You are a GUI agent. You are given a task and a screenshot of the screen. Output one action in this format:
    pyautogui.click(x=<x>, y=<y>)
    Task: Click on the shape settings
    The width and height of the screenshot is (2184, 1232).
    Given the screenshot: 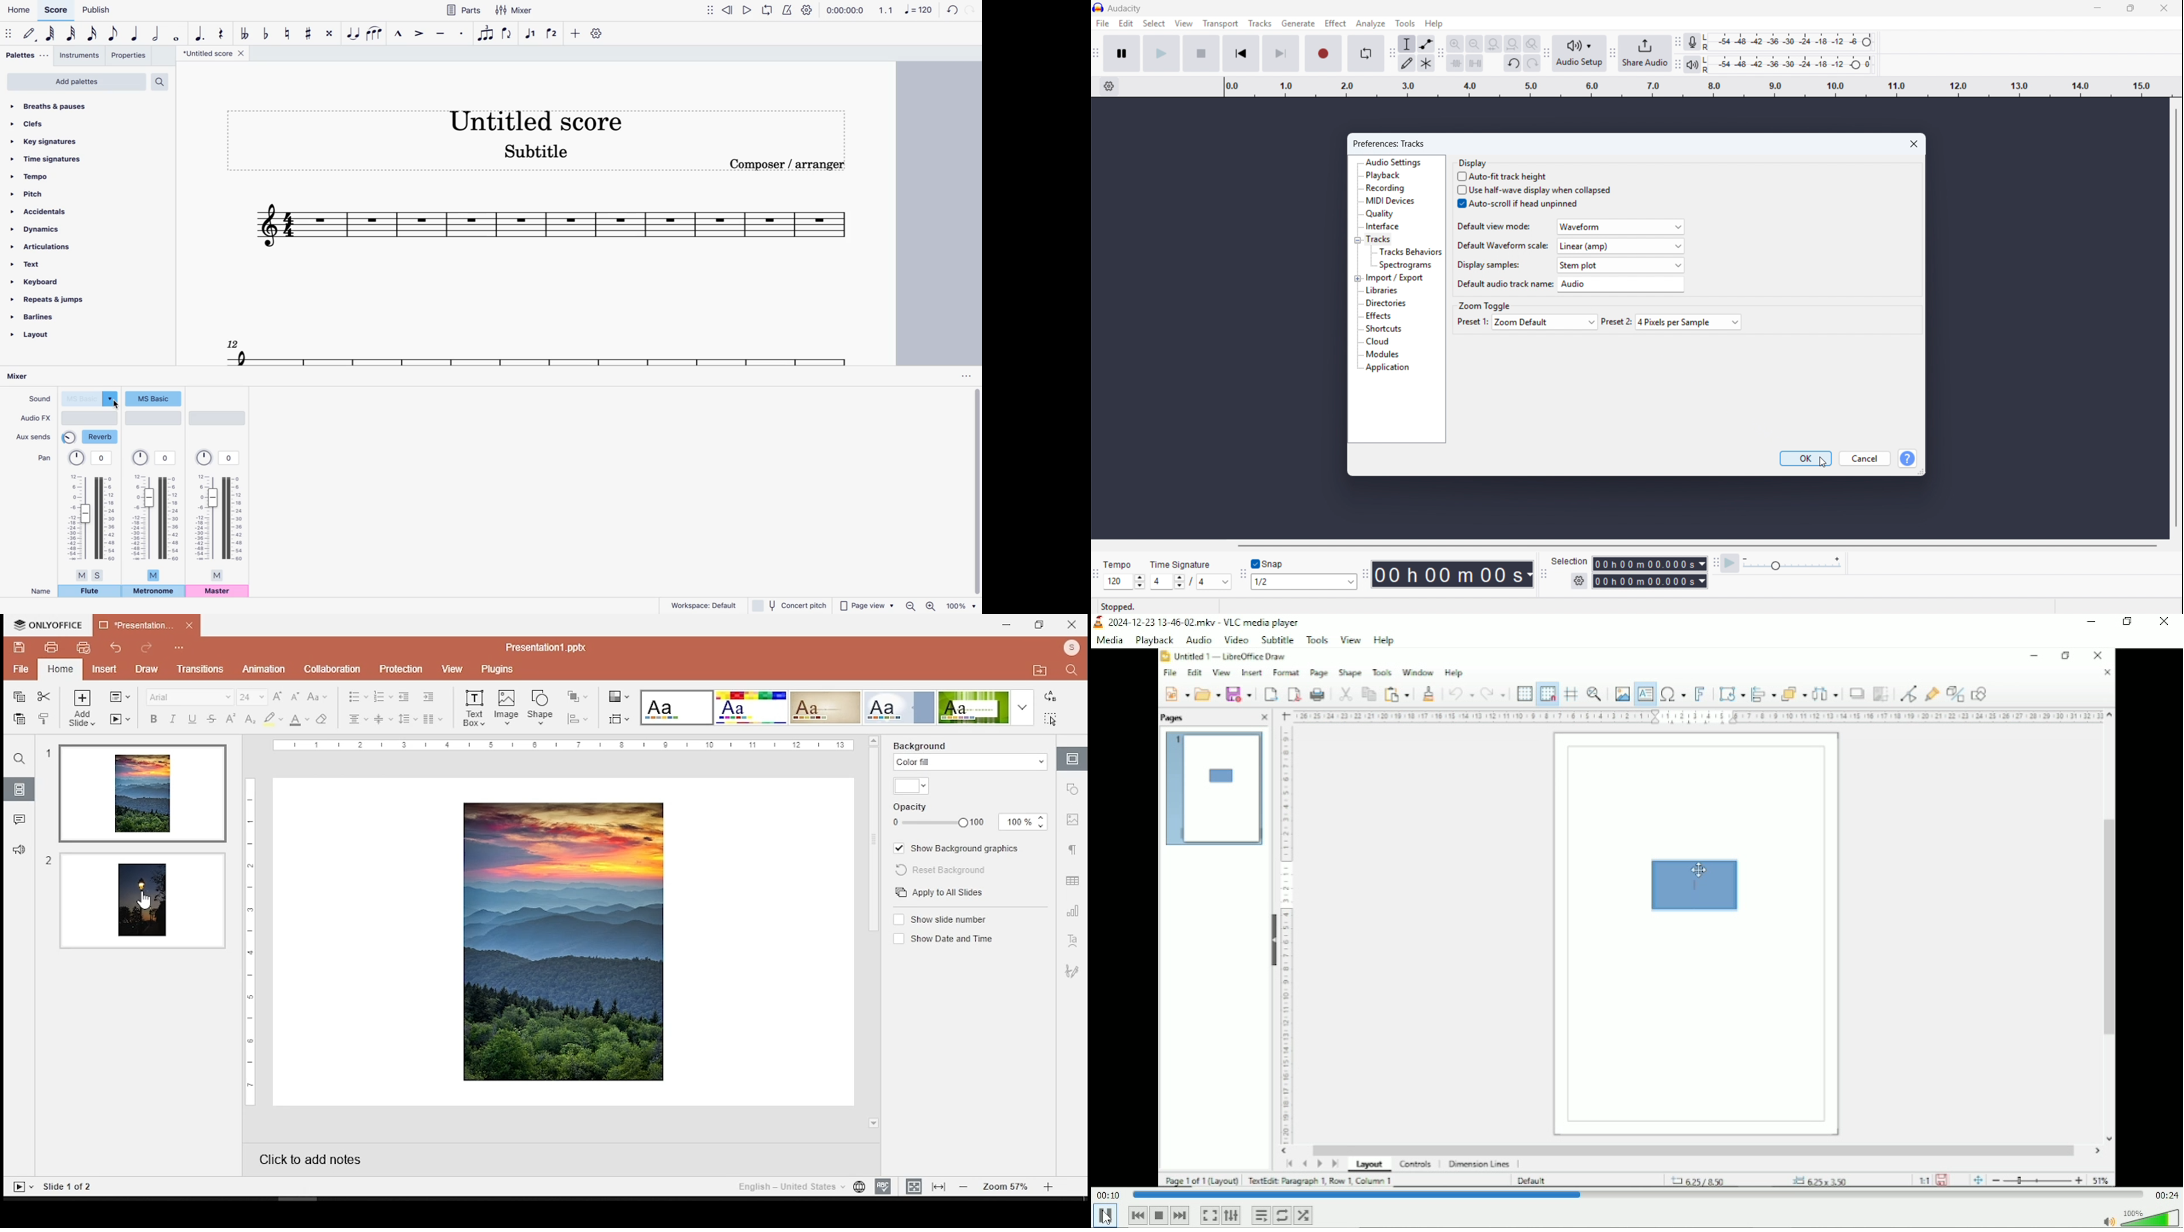 What is the action you would take?
    pyautogui.click(x=1073, y=788)
    